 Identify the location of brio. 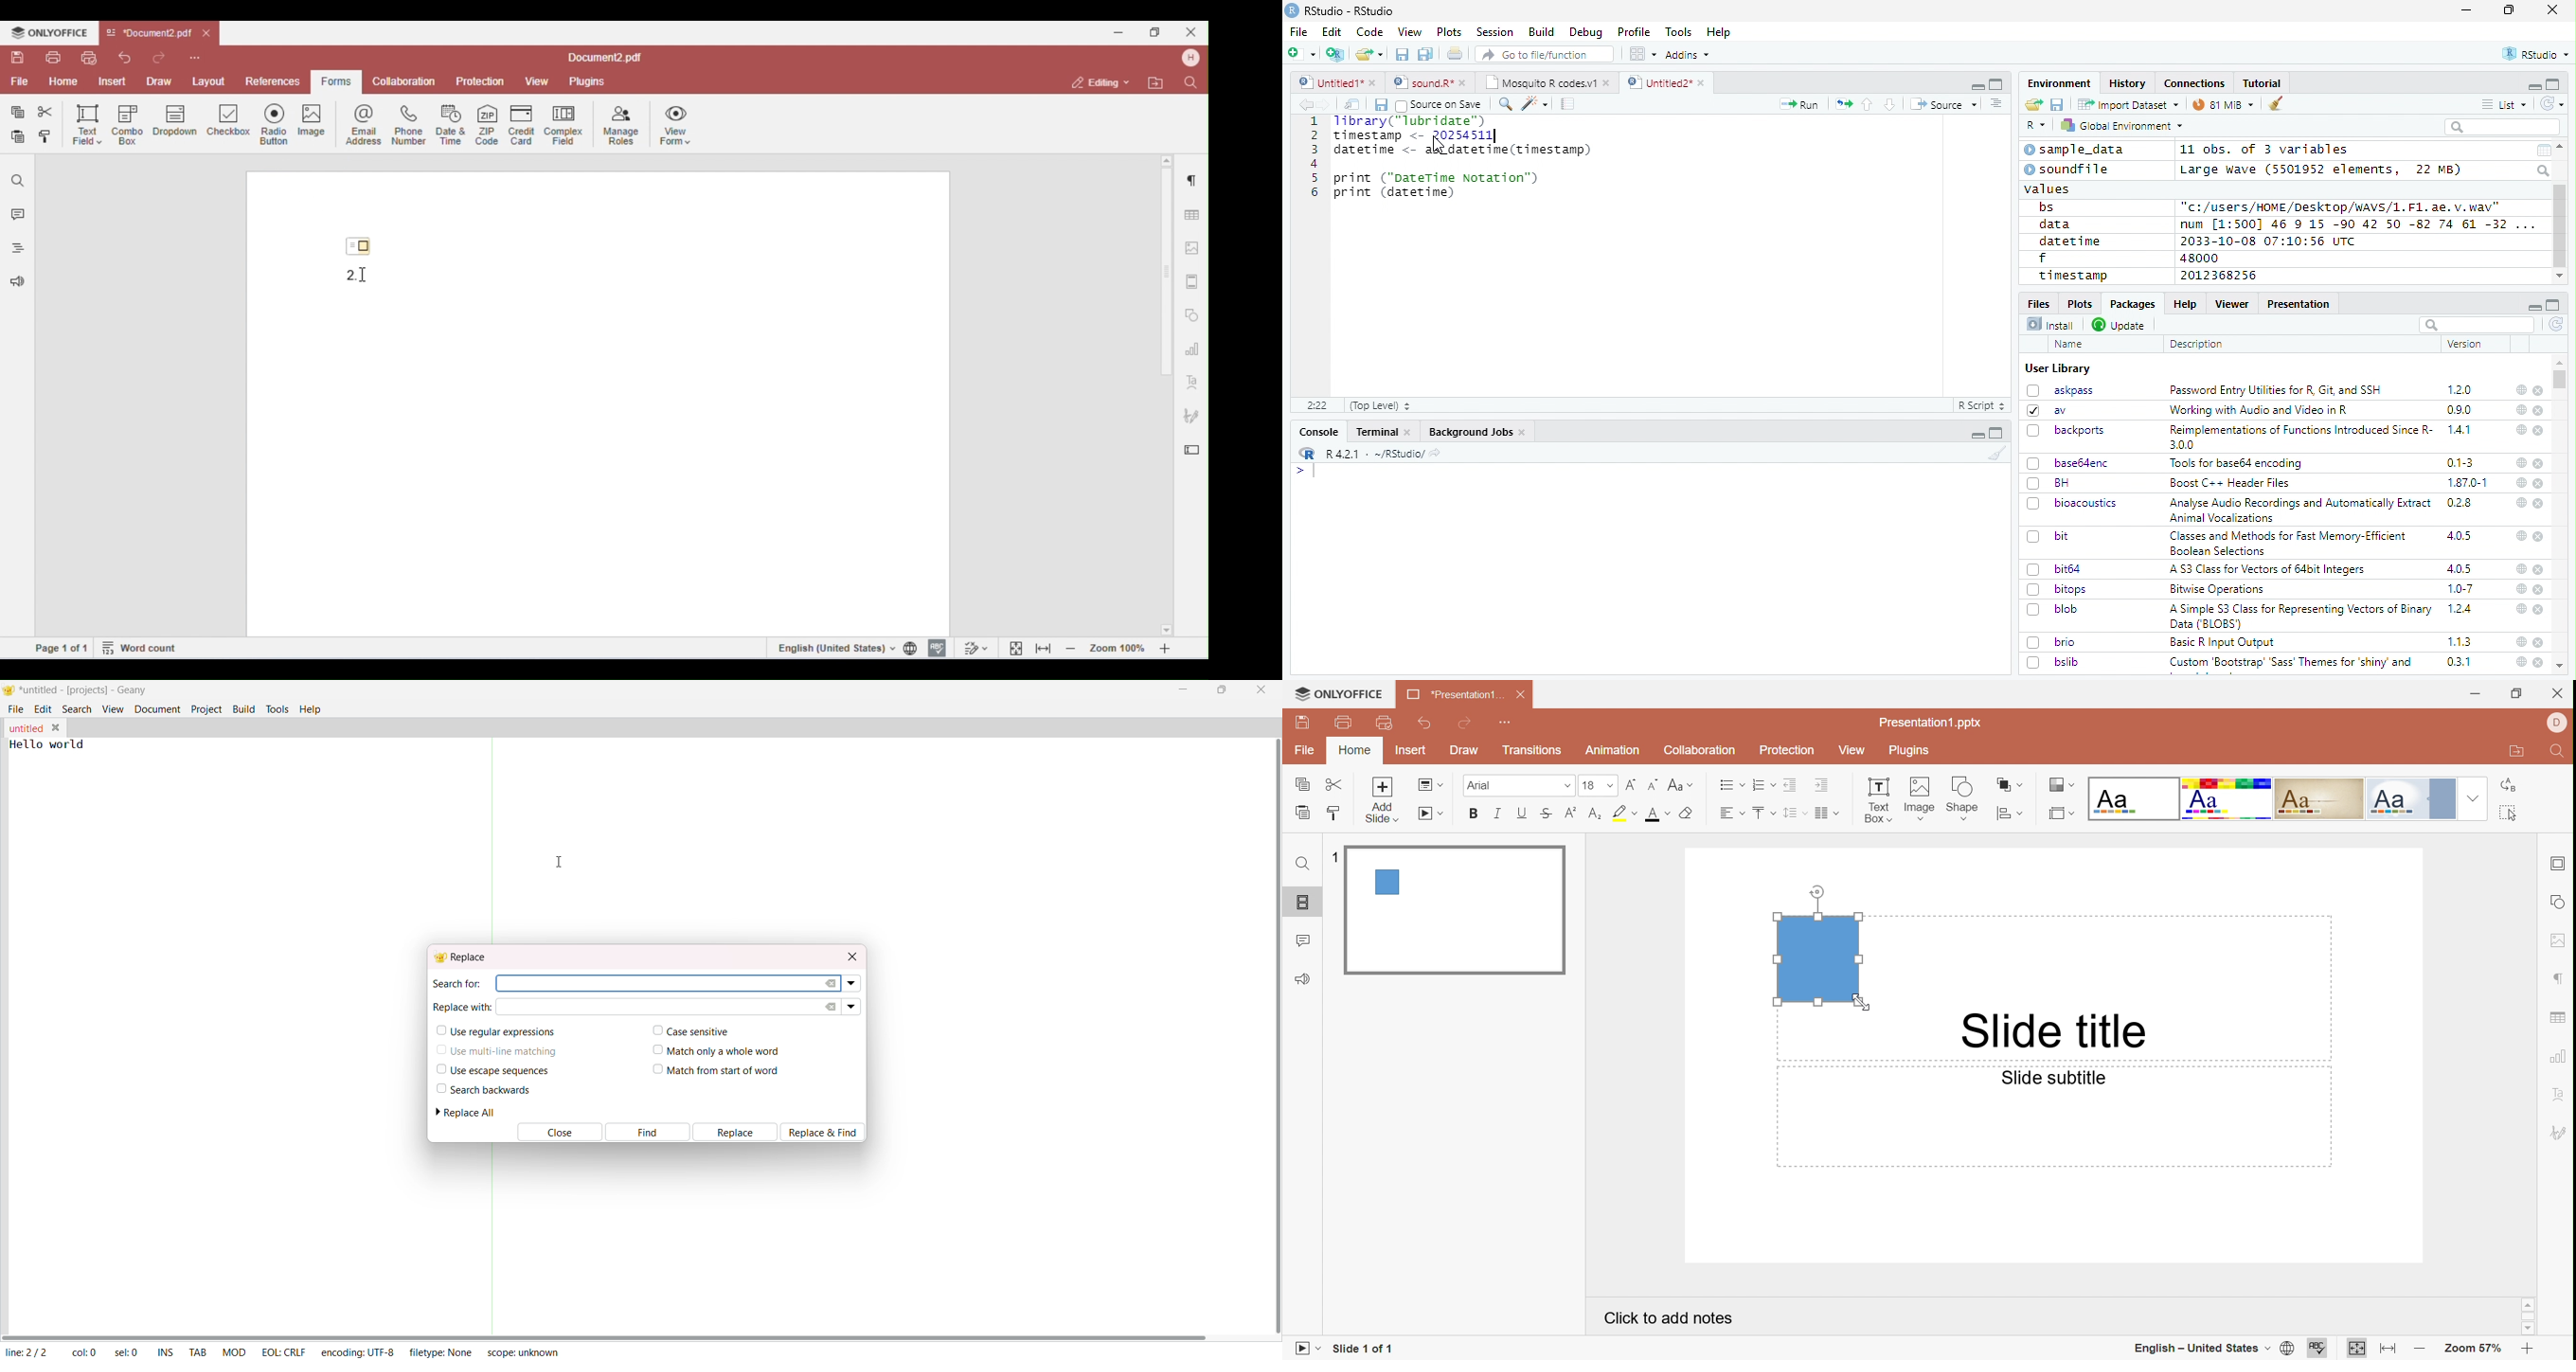
(2051, 642).